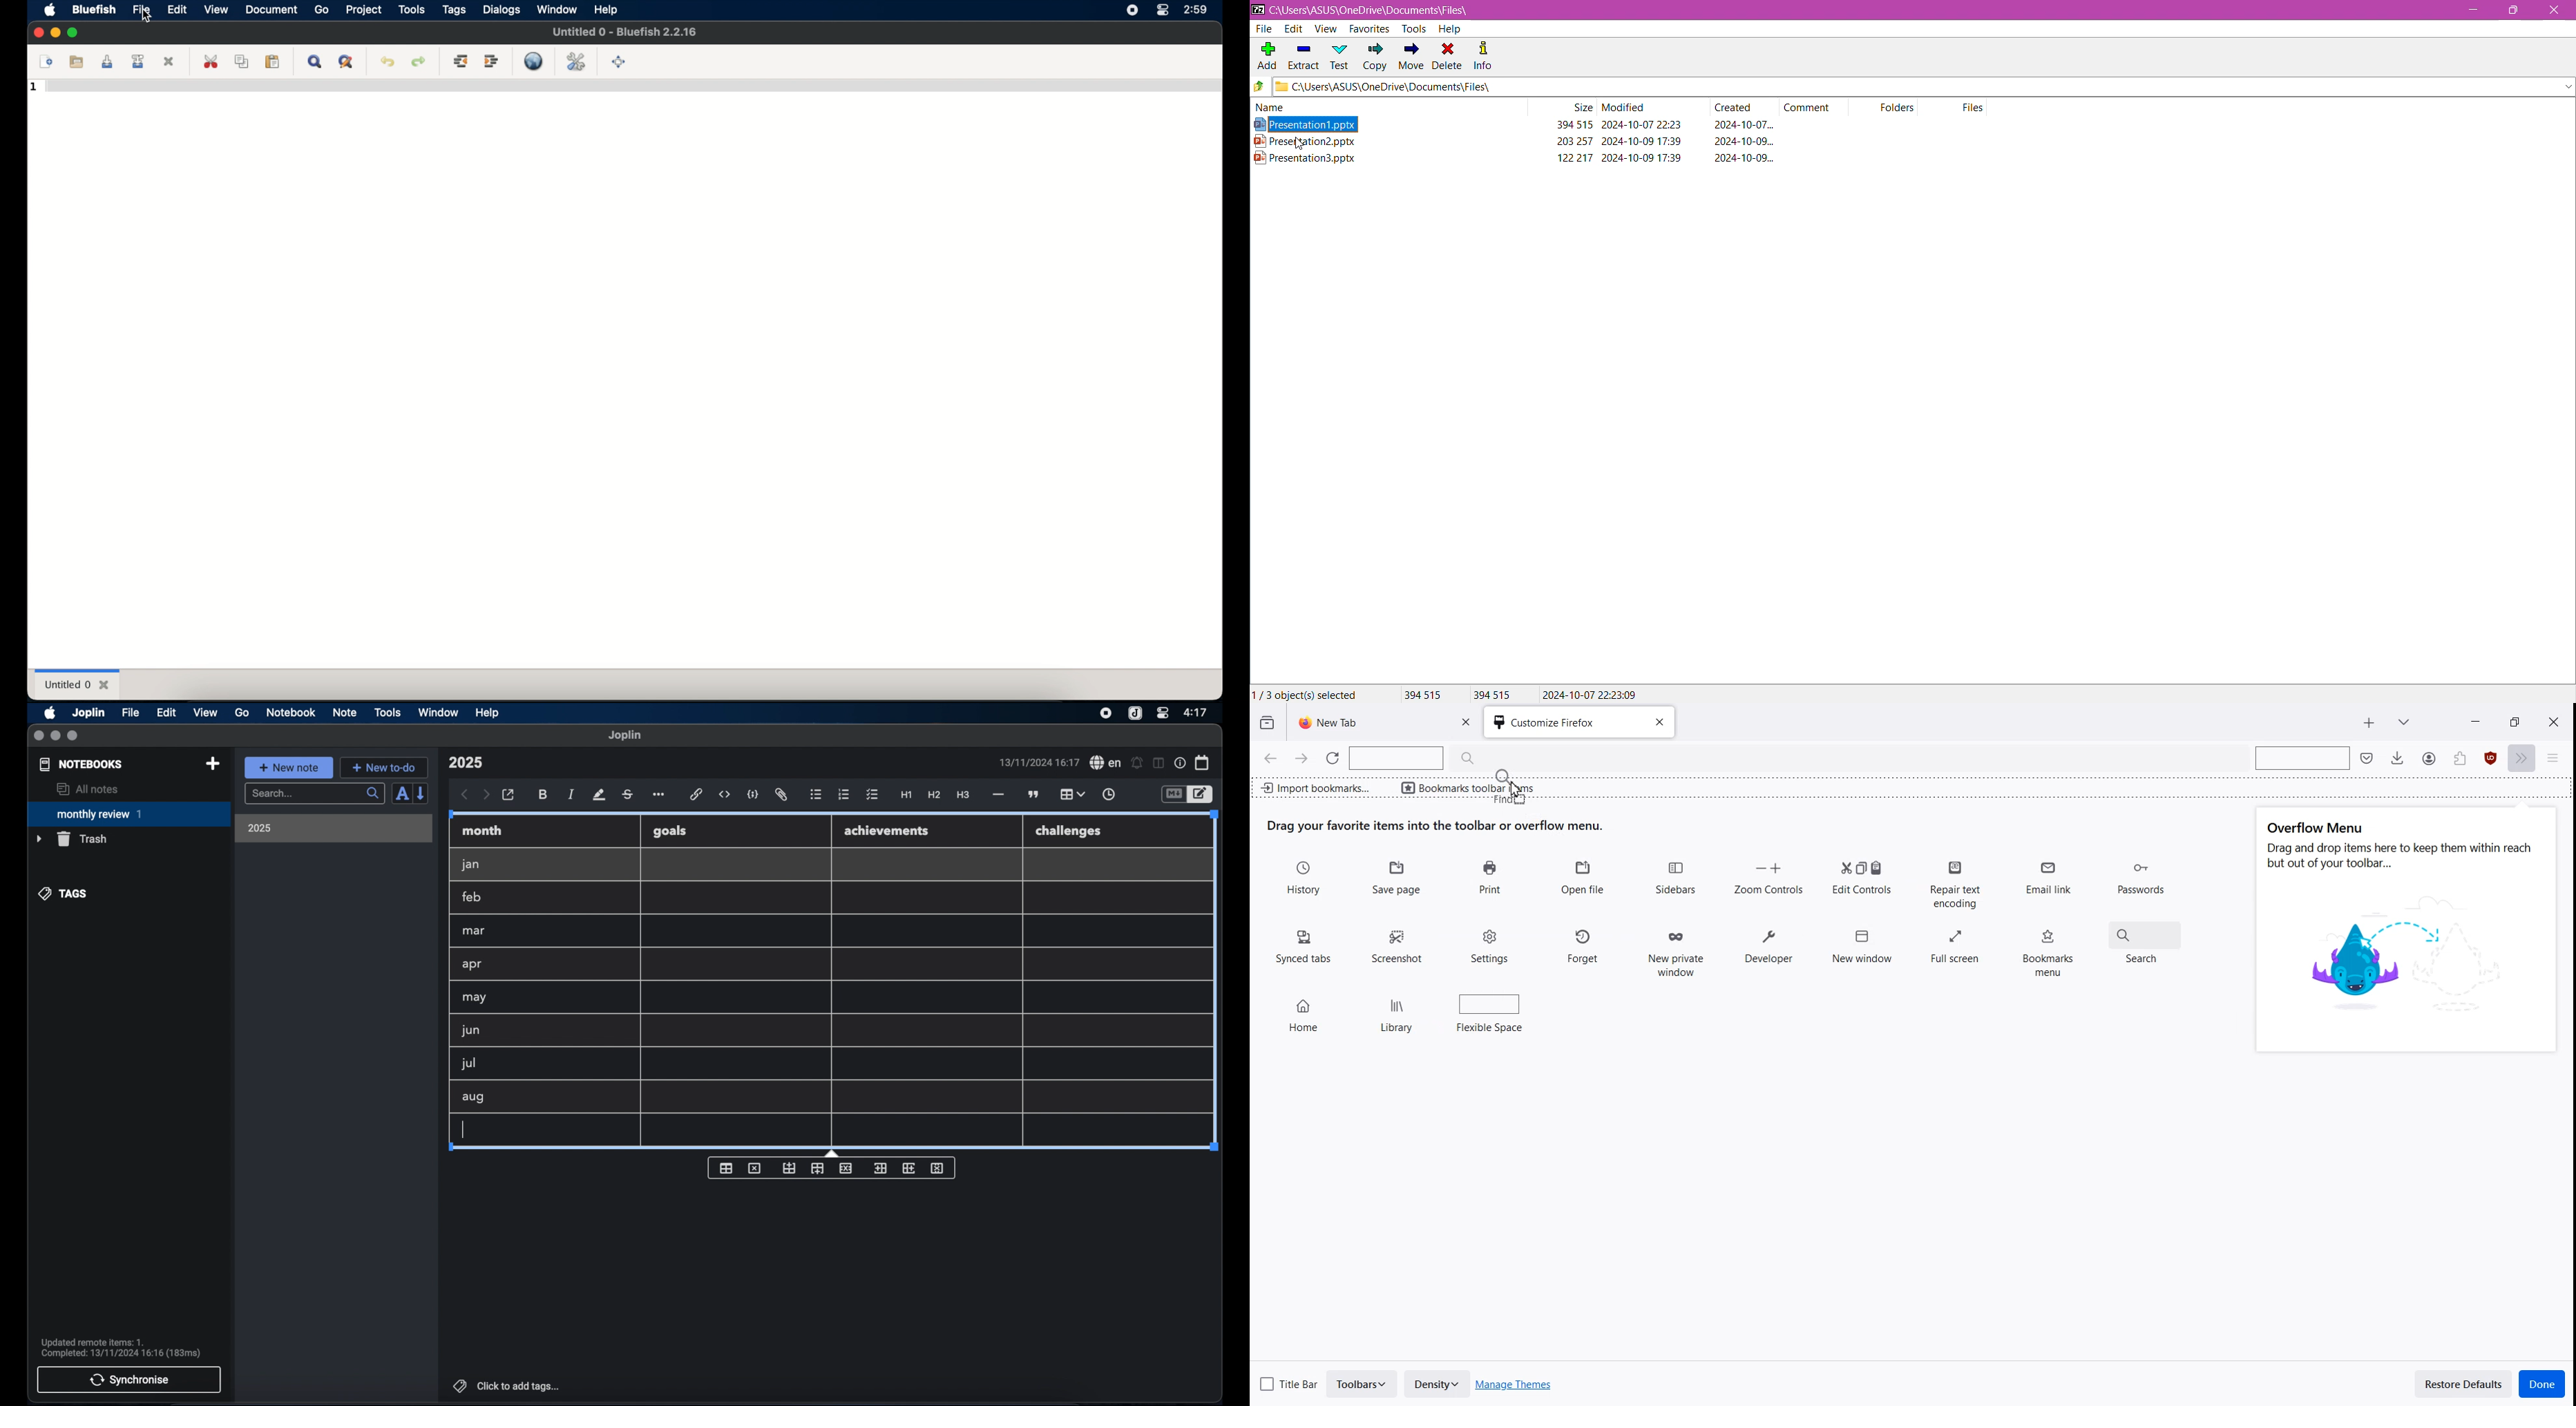 The image size is (2576, 1428). Describe the element at coordinates (2464, 1383) in the screenshot. I see `Restore Defaults` at that location.